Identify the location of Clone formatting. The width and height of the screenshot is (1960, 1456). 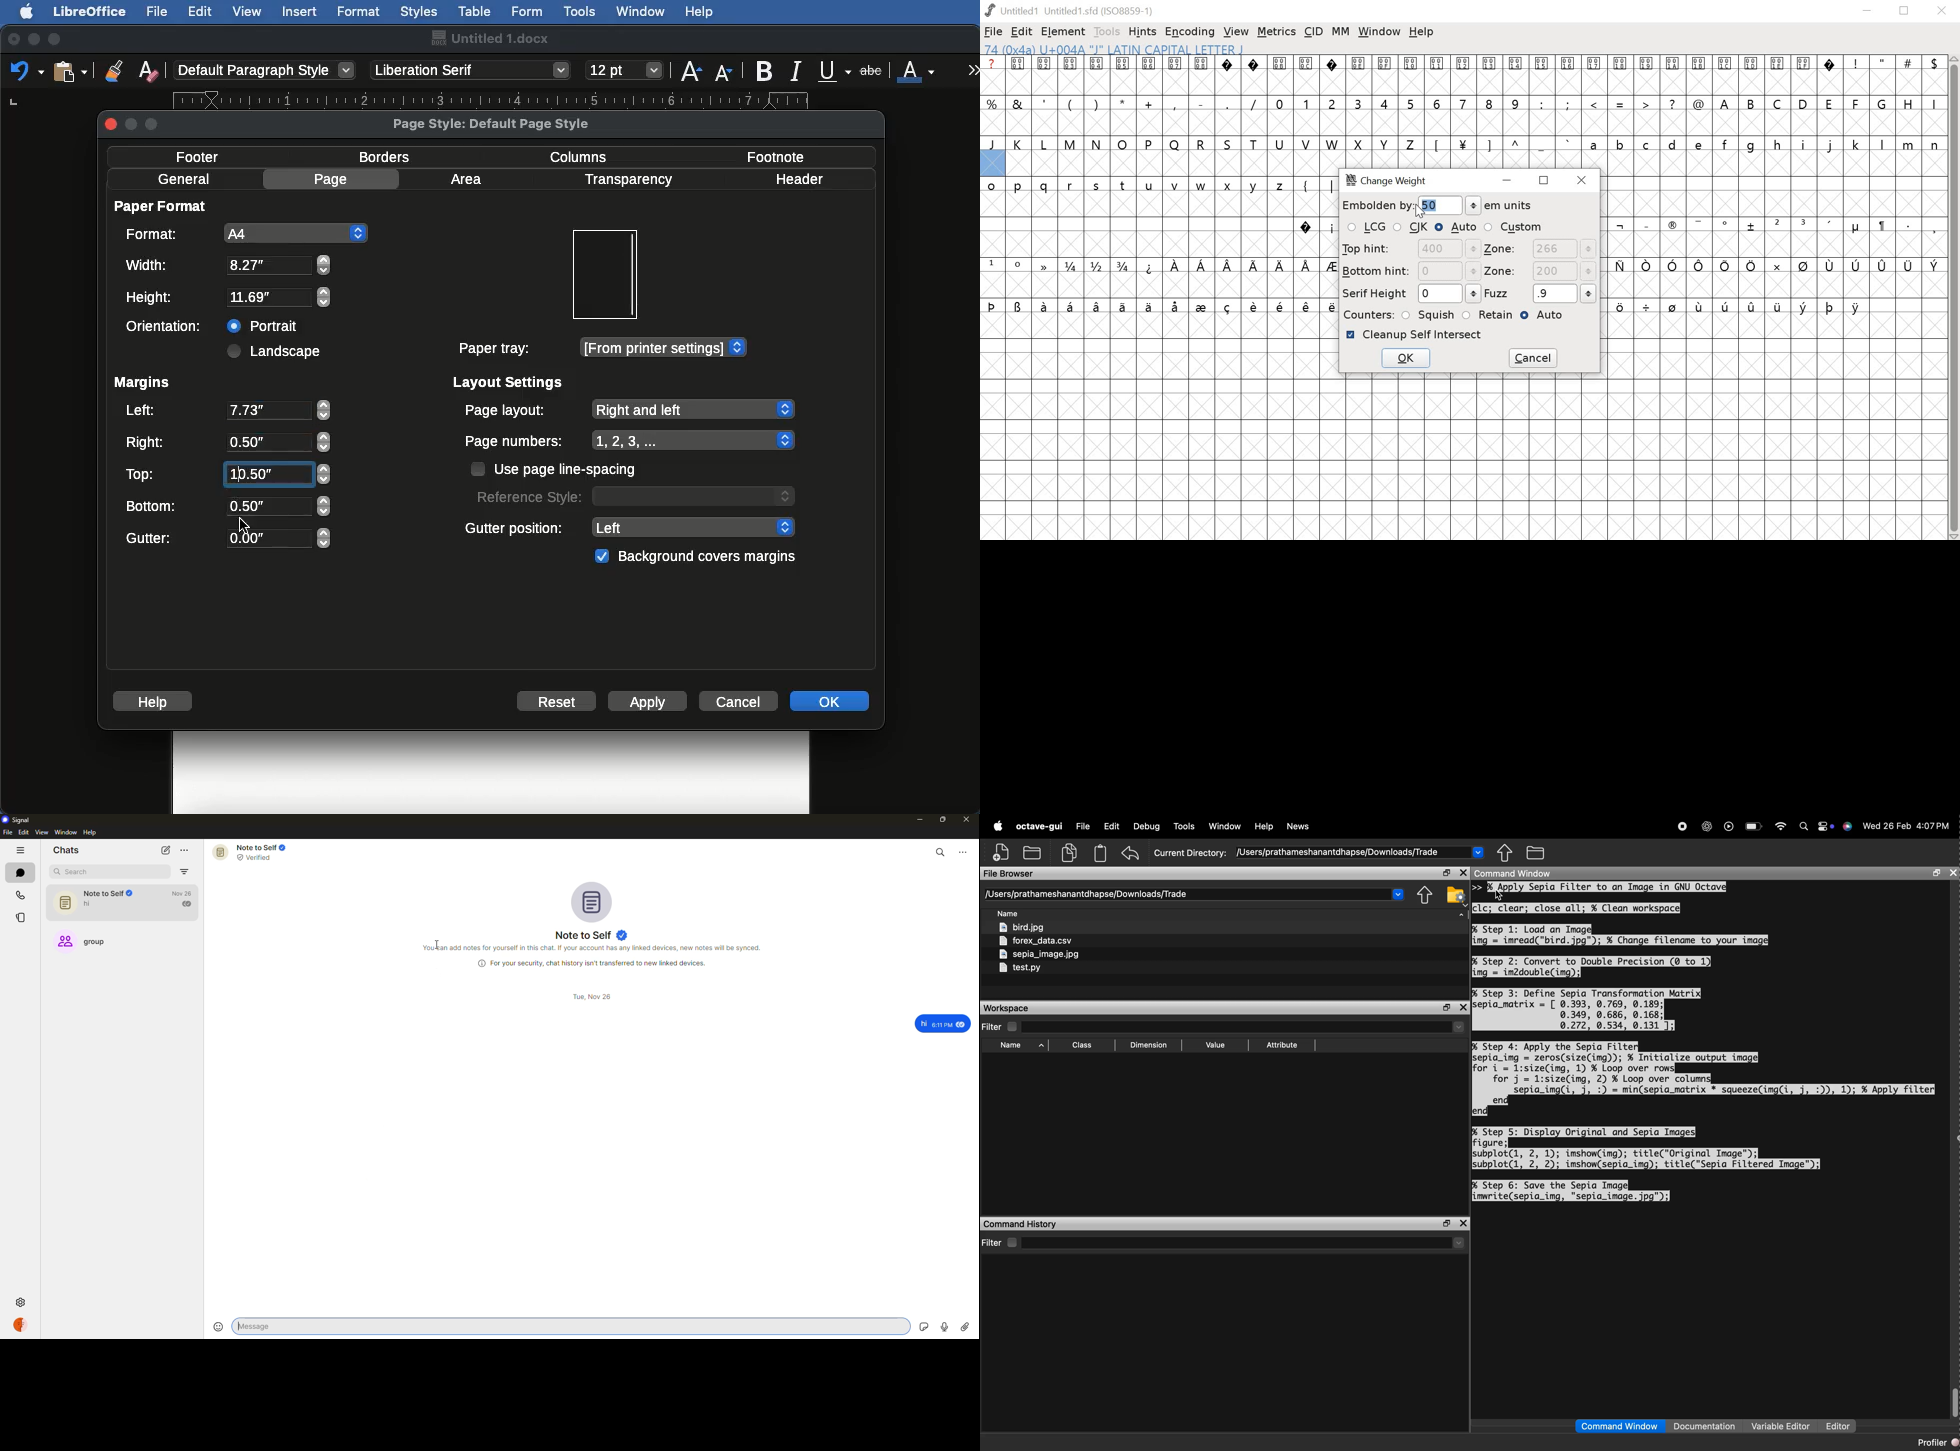
(114, 70).